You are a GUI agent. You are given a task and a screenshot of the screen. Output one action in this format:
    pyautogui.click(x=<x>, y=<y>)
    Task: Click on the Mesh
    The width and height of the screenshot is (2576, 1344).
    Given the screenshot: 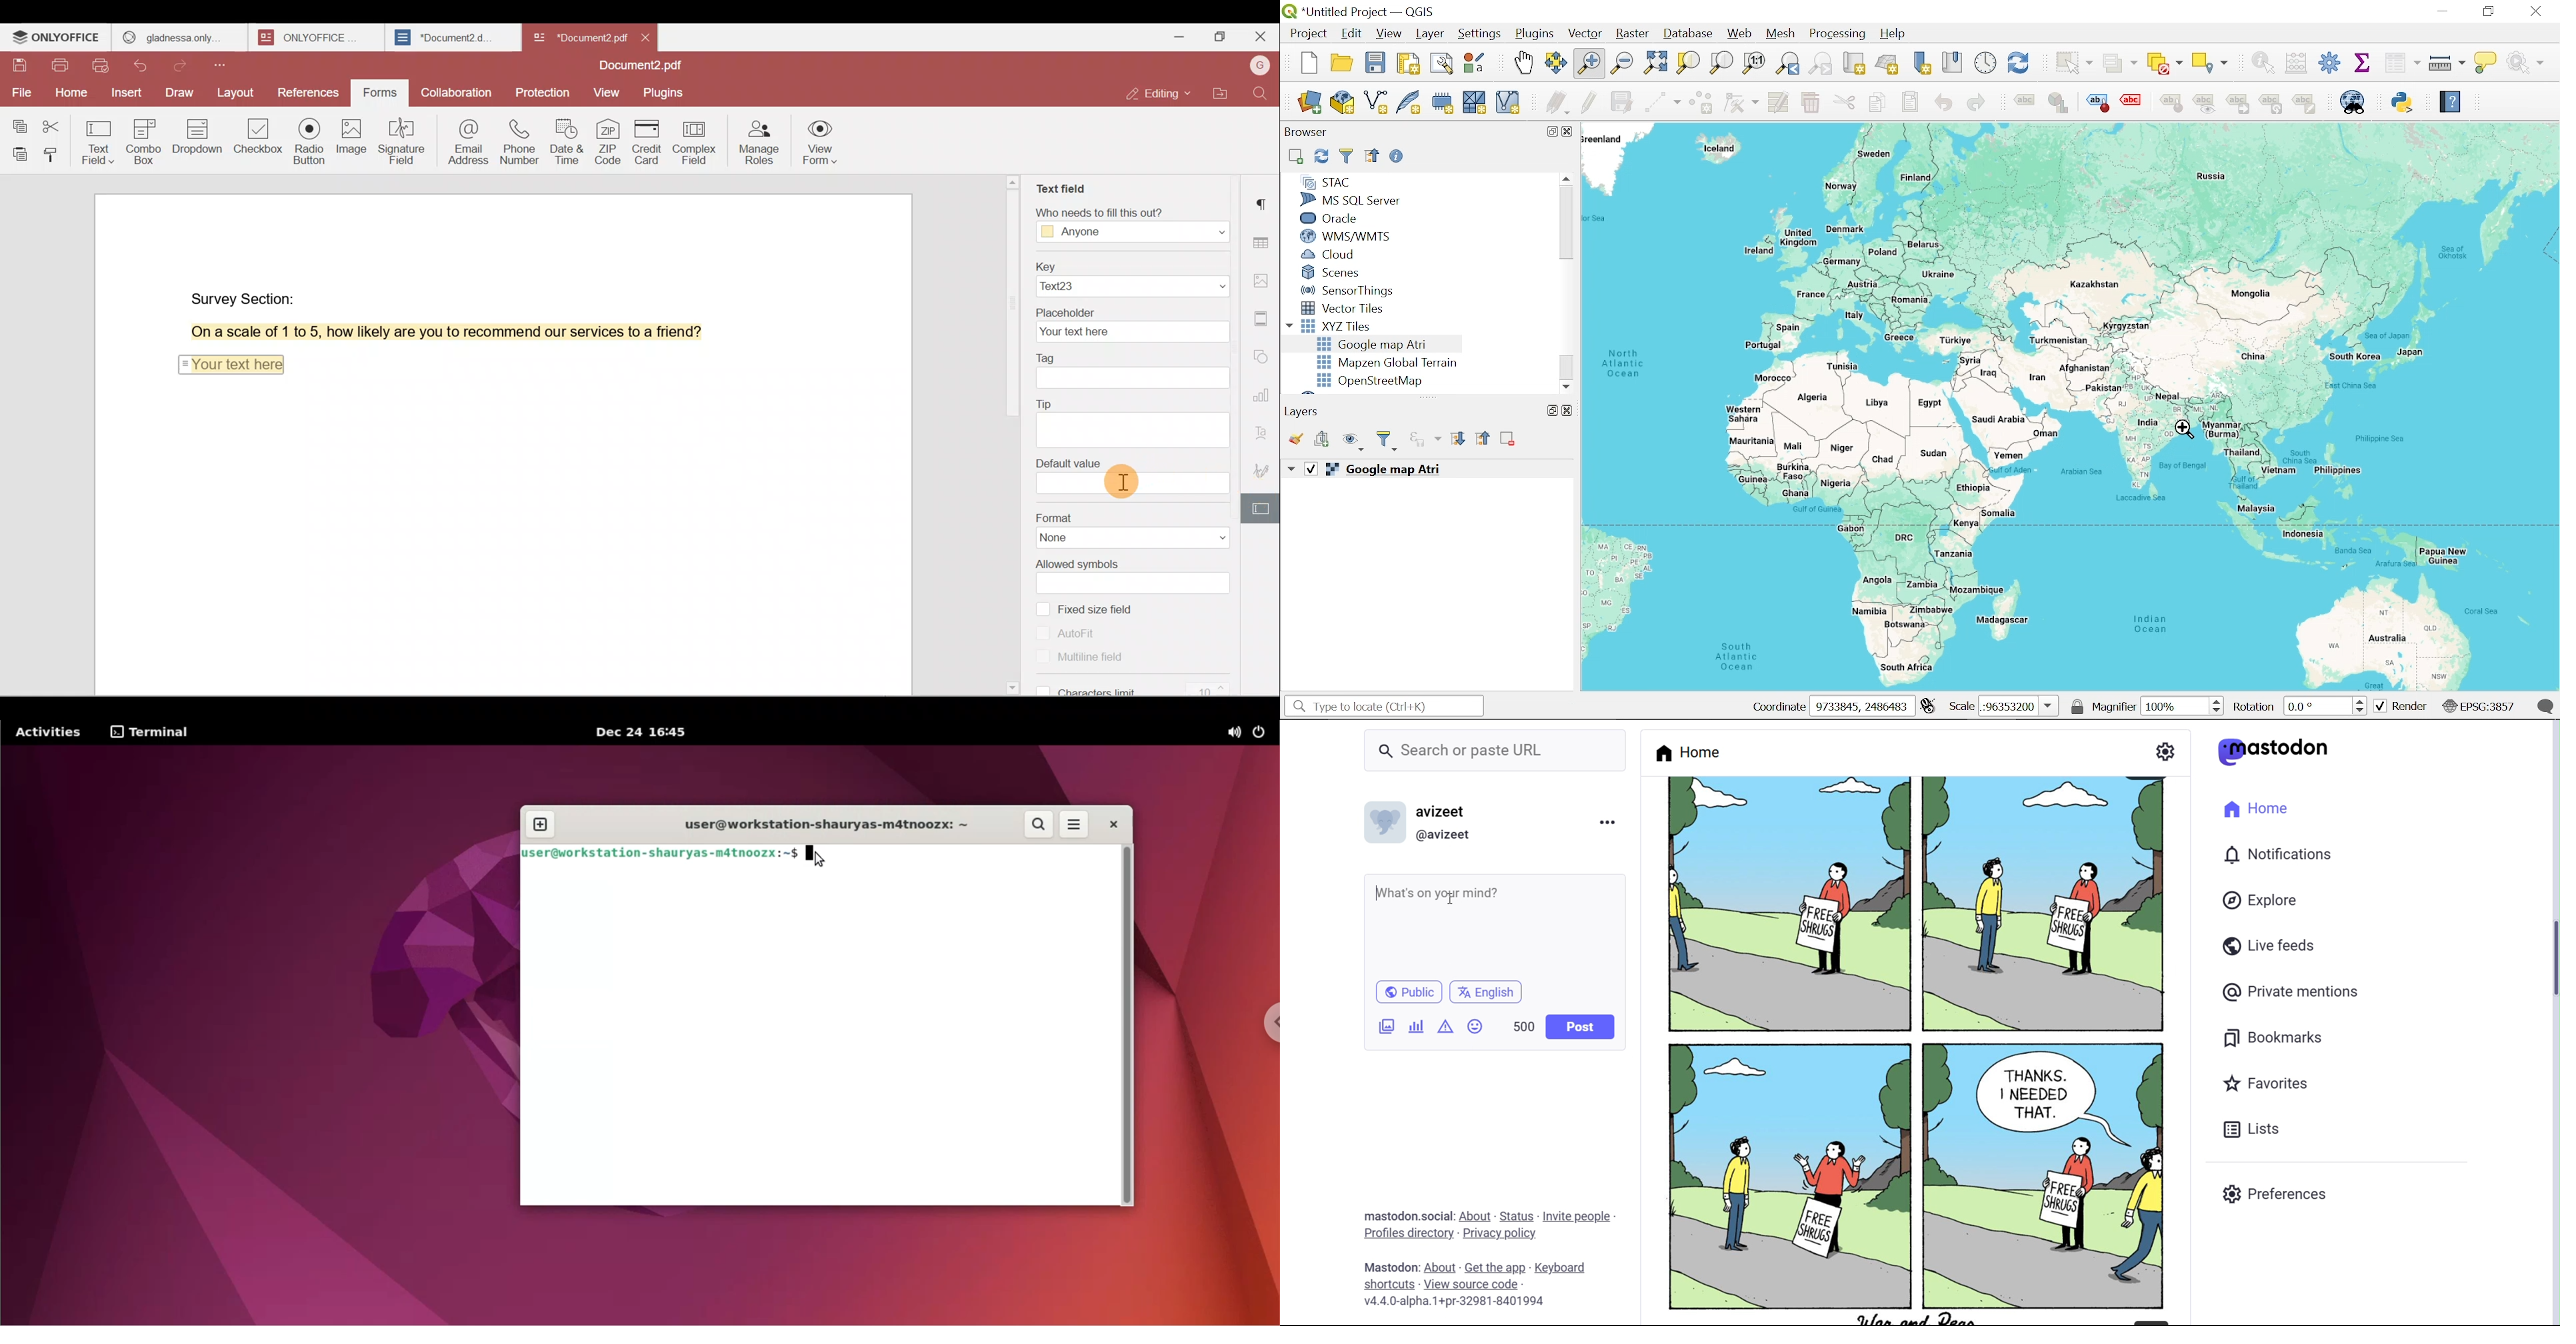 What is the action you would take?
    pyautogui.click(x=1782, y=34)
    